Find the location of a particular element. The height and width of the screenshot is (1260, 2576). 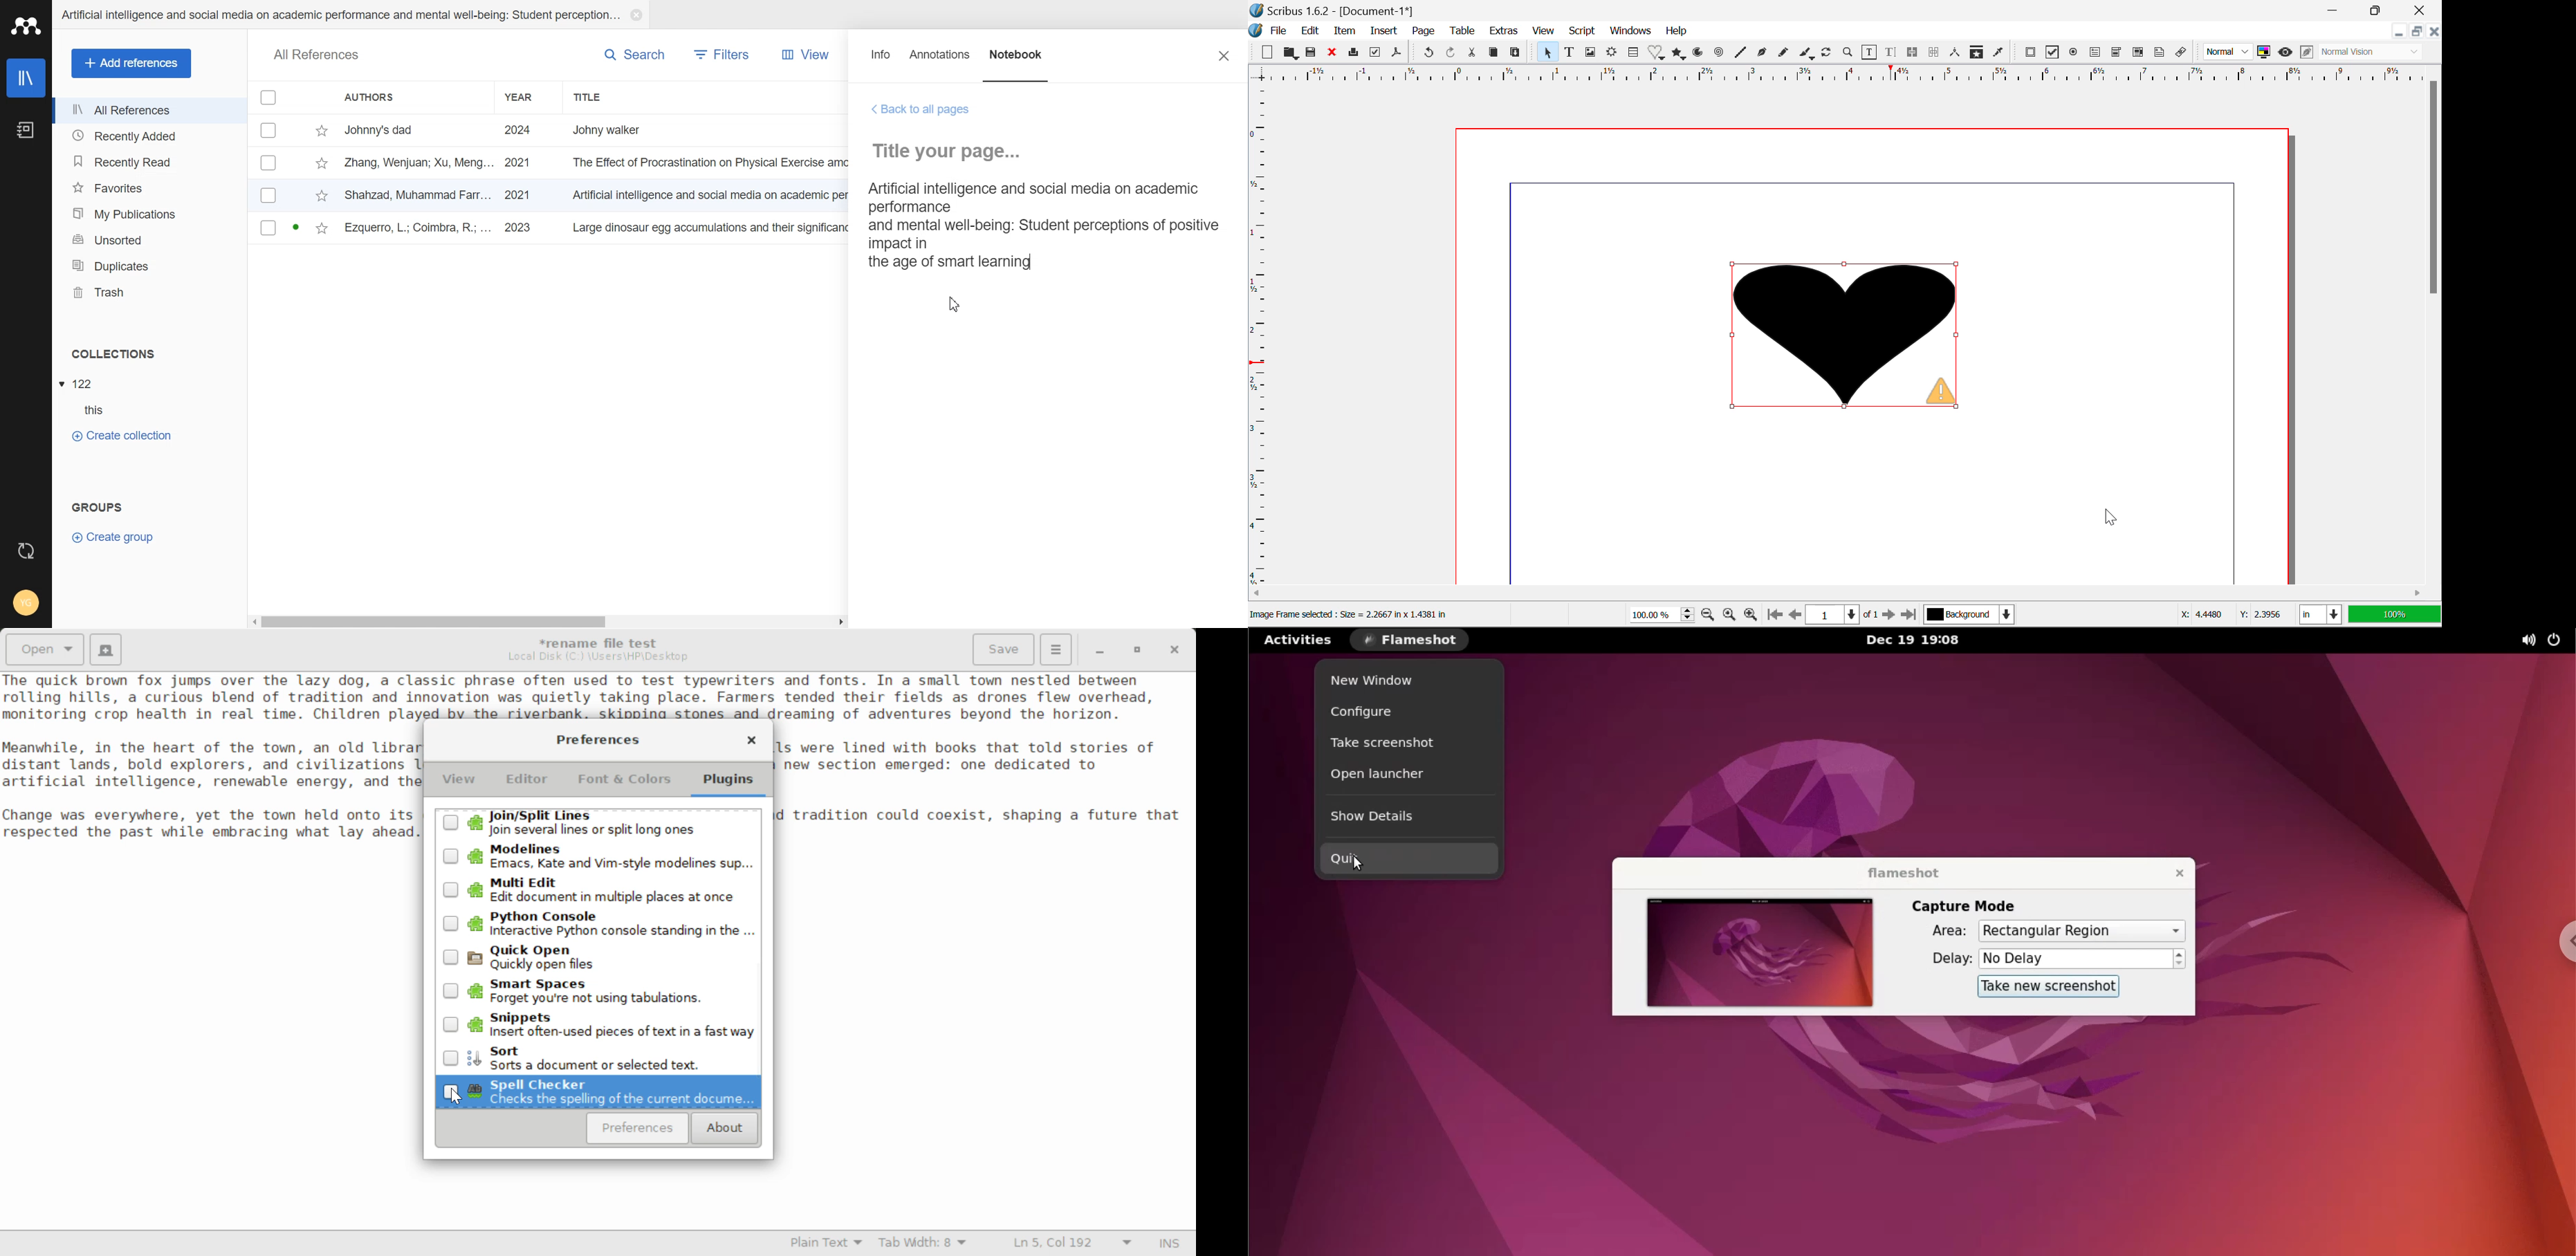

chrome options is located at coordinates (2555, 941).